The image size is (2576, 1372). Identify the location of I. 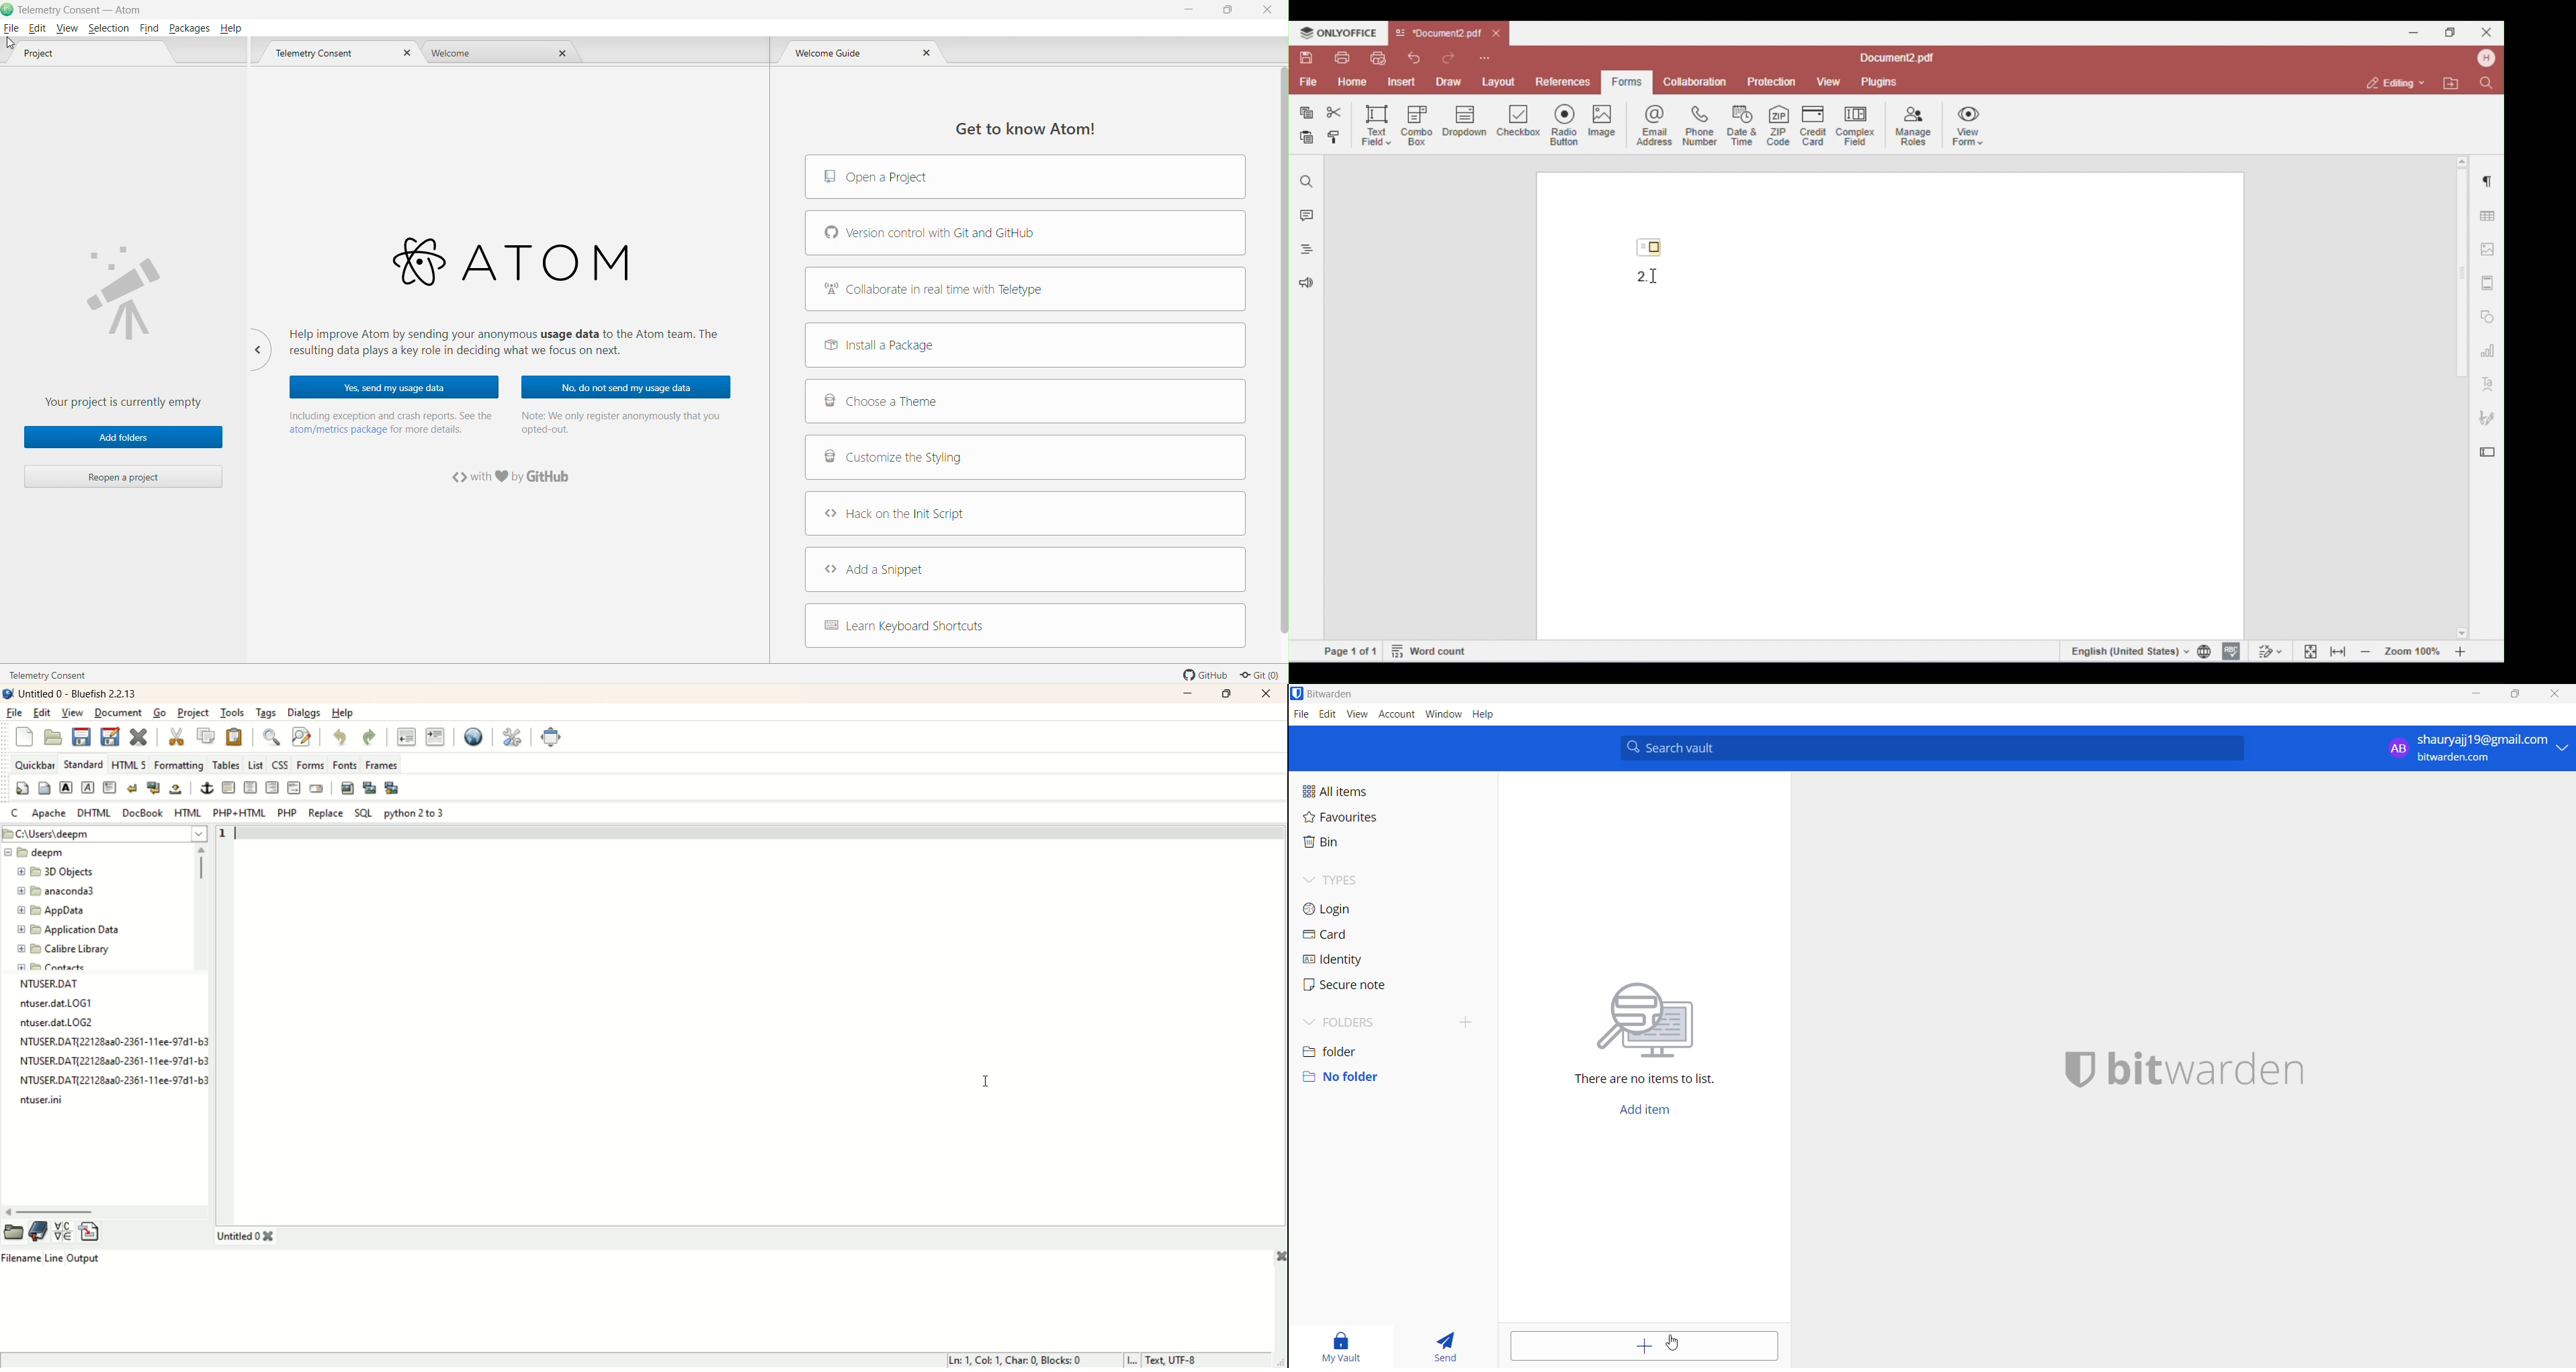
(1133, 1360).